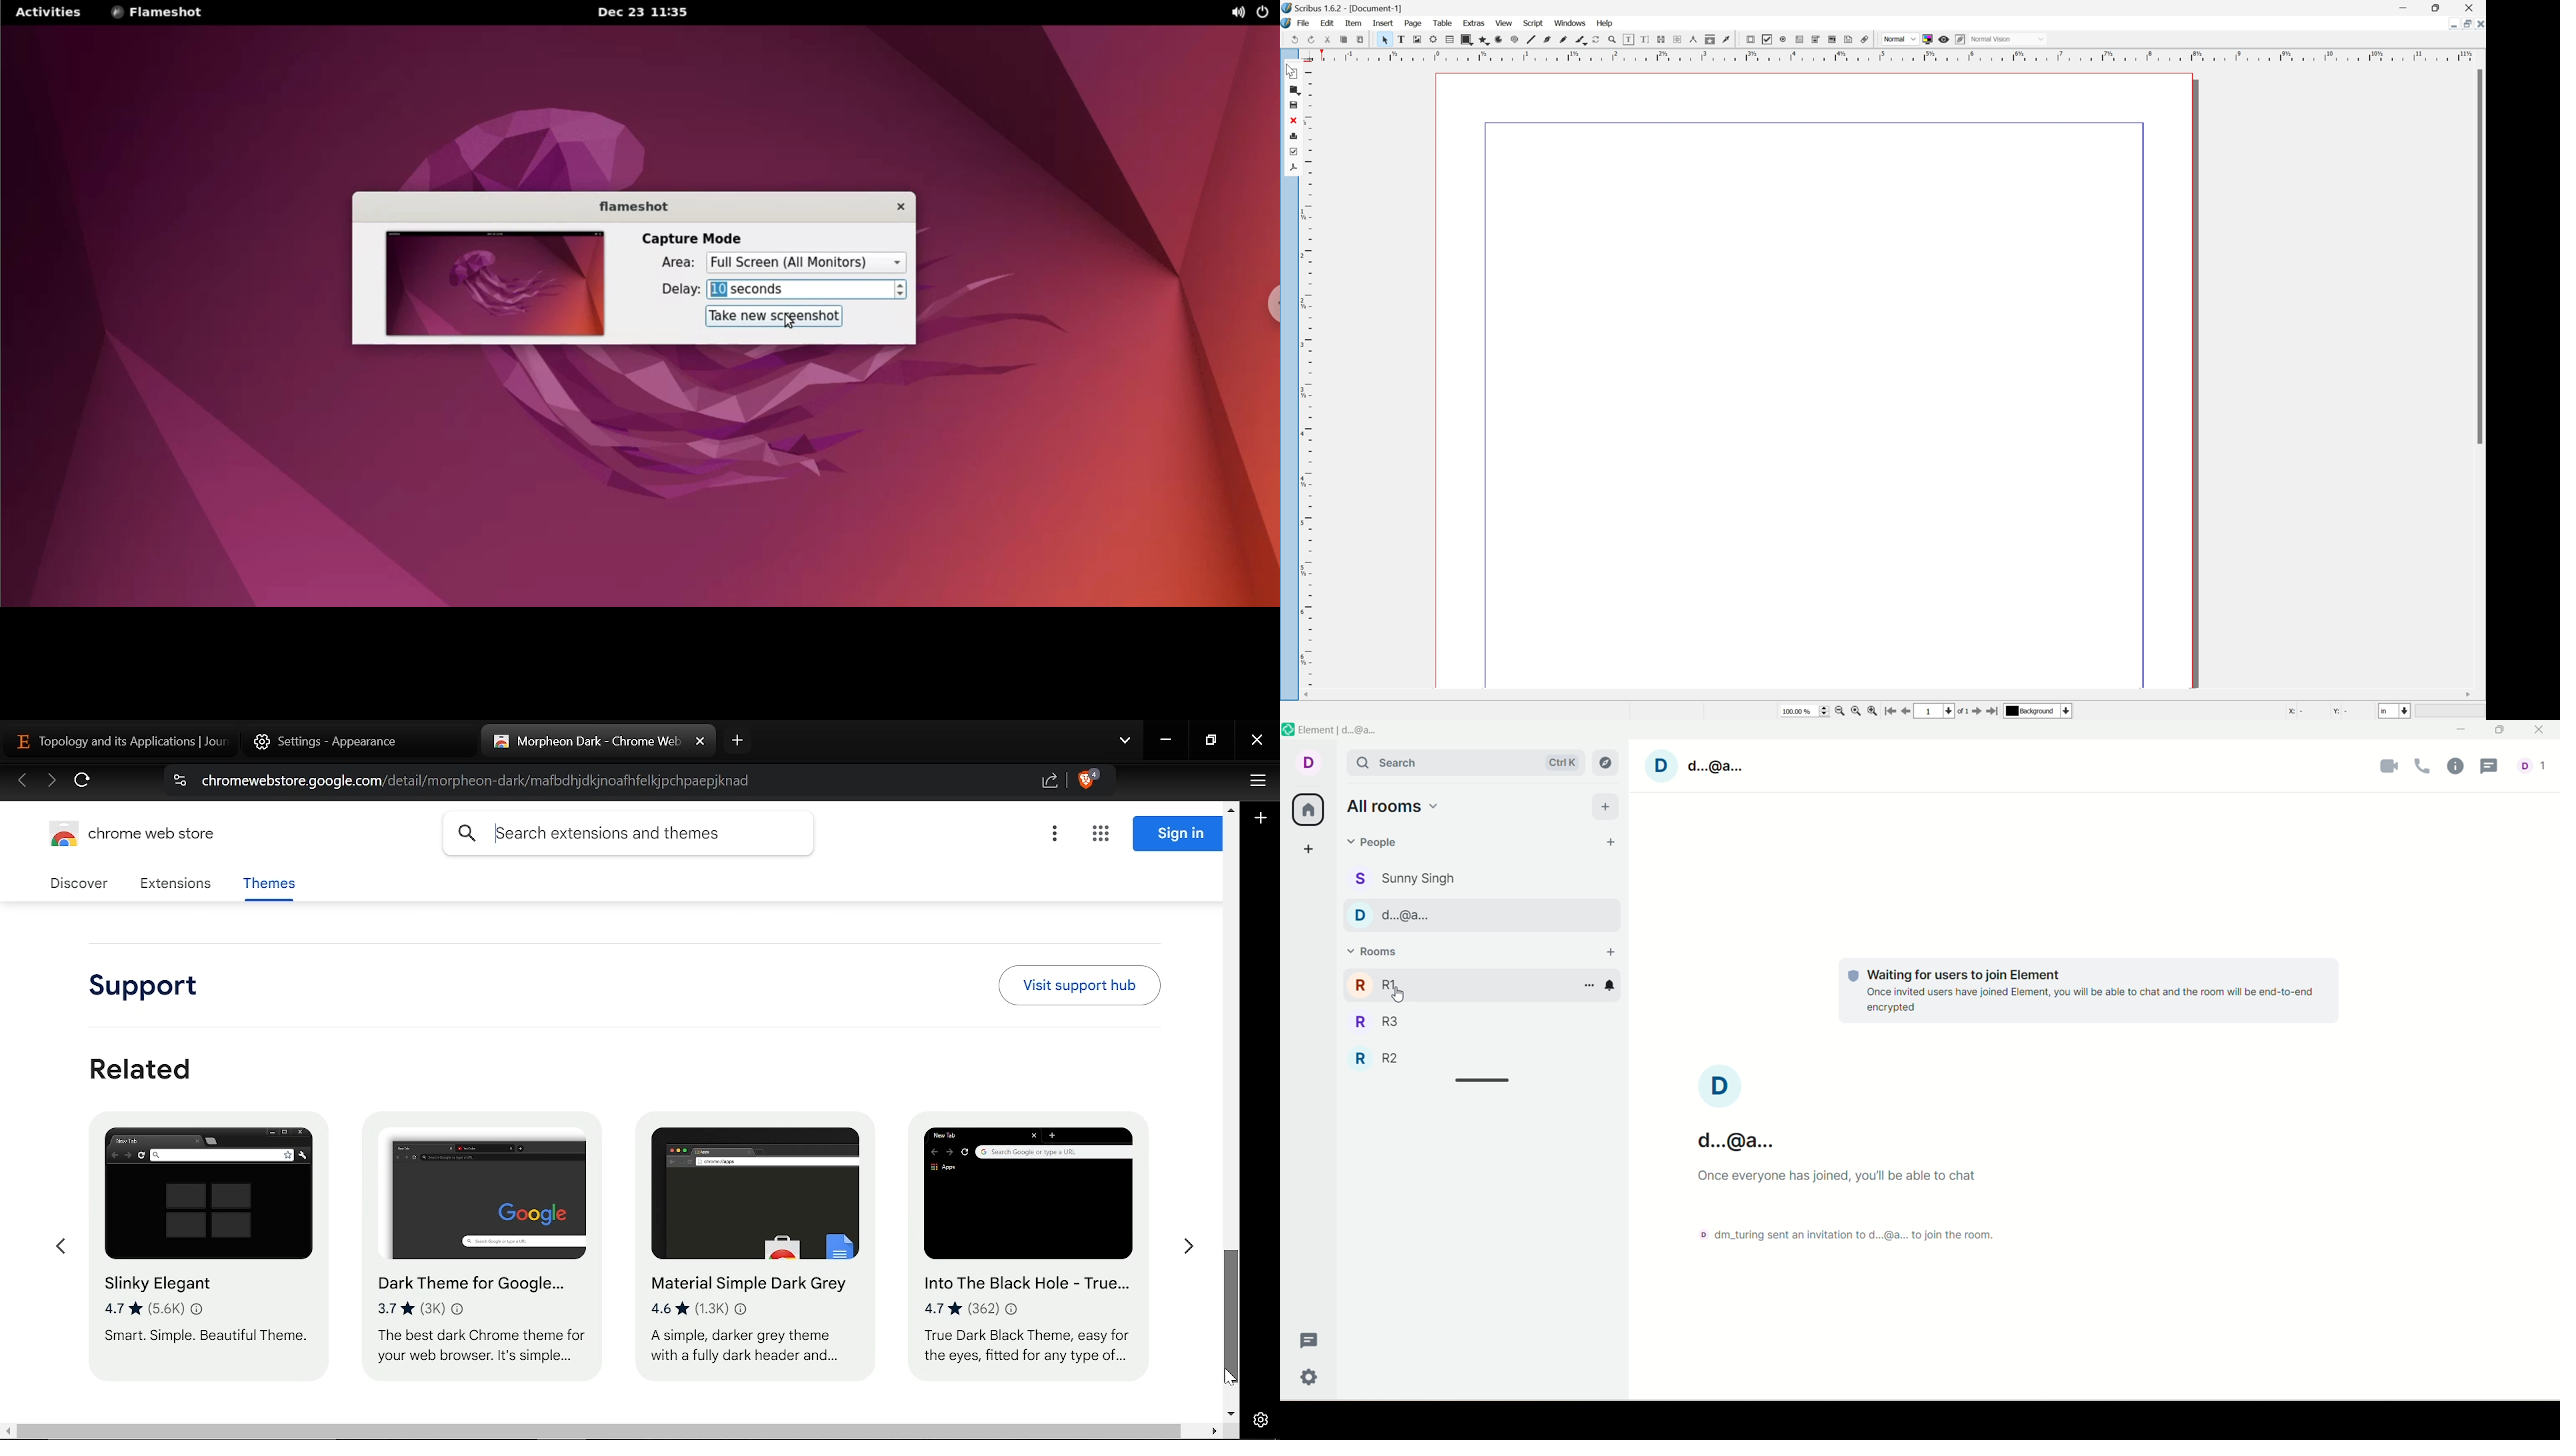  I want to click on New, so click(1294, 74).